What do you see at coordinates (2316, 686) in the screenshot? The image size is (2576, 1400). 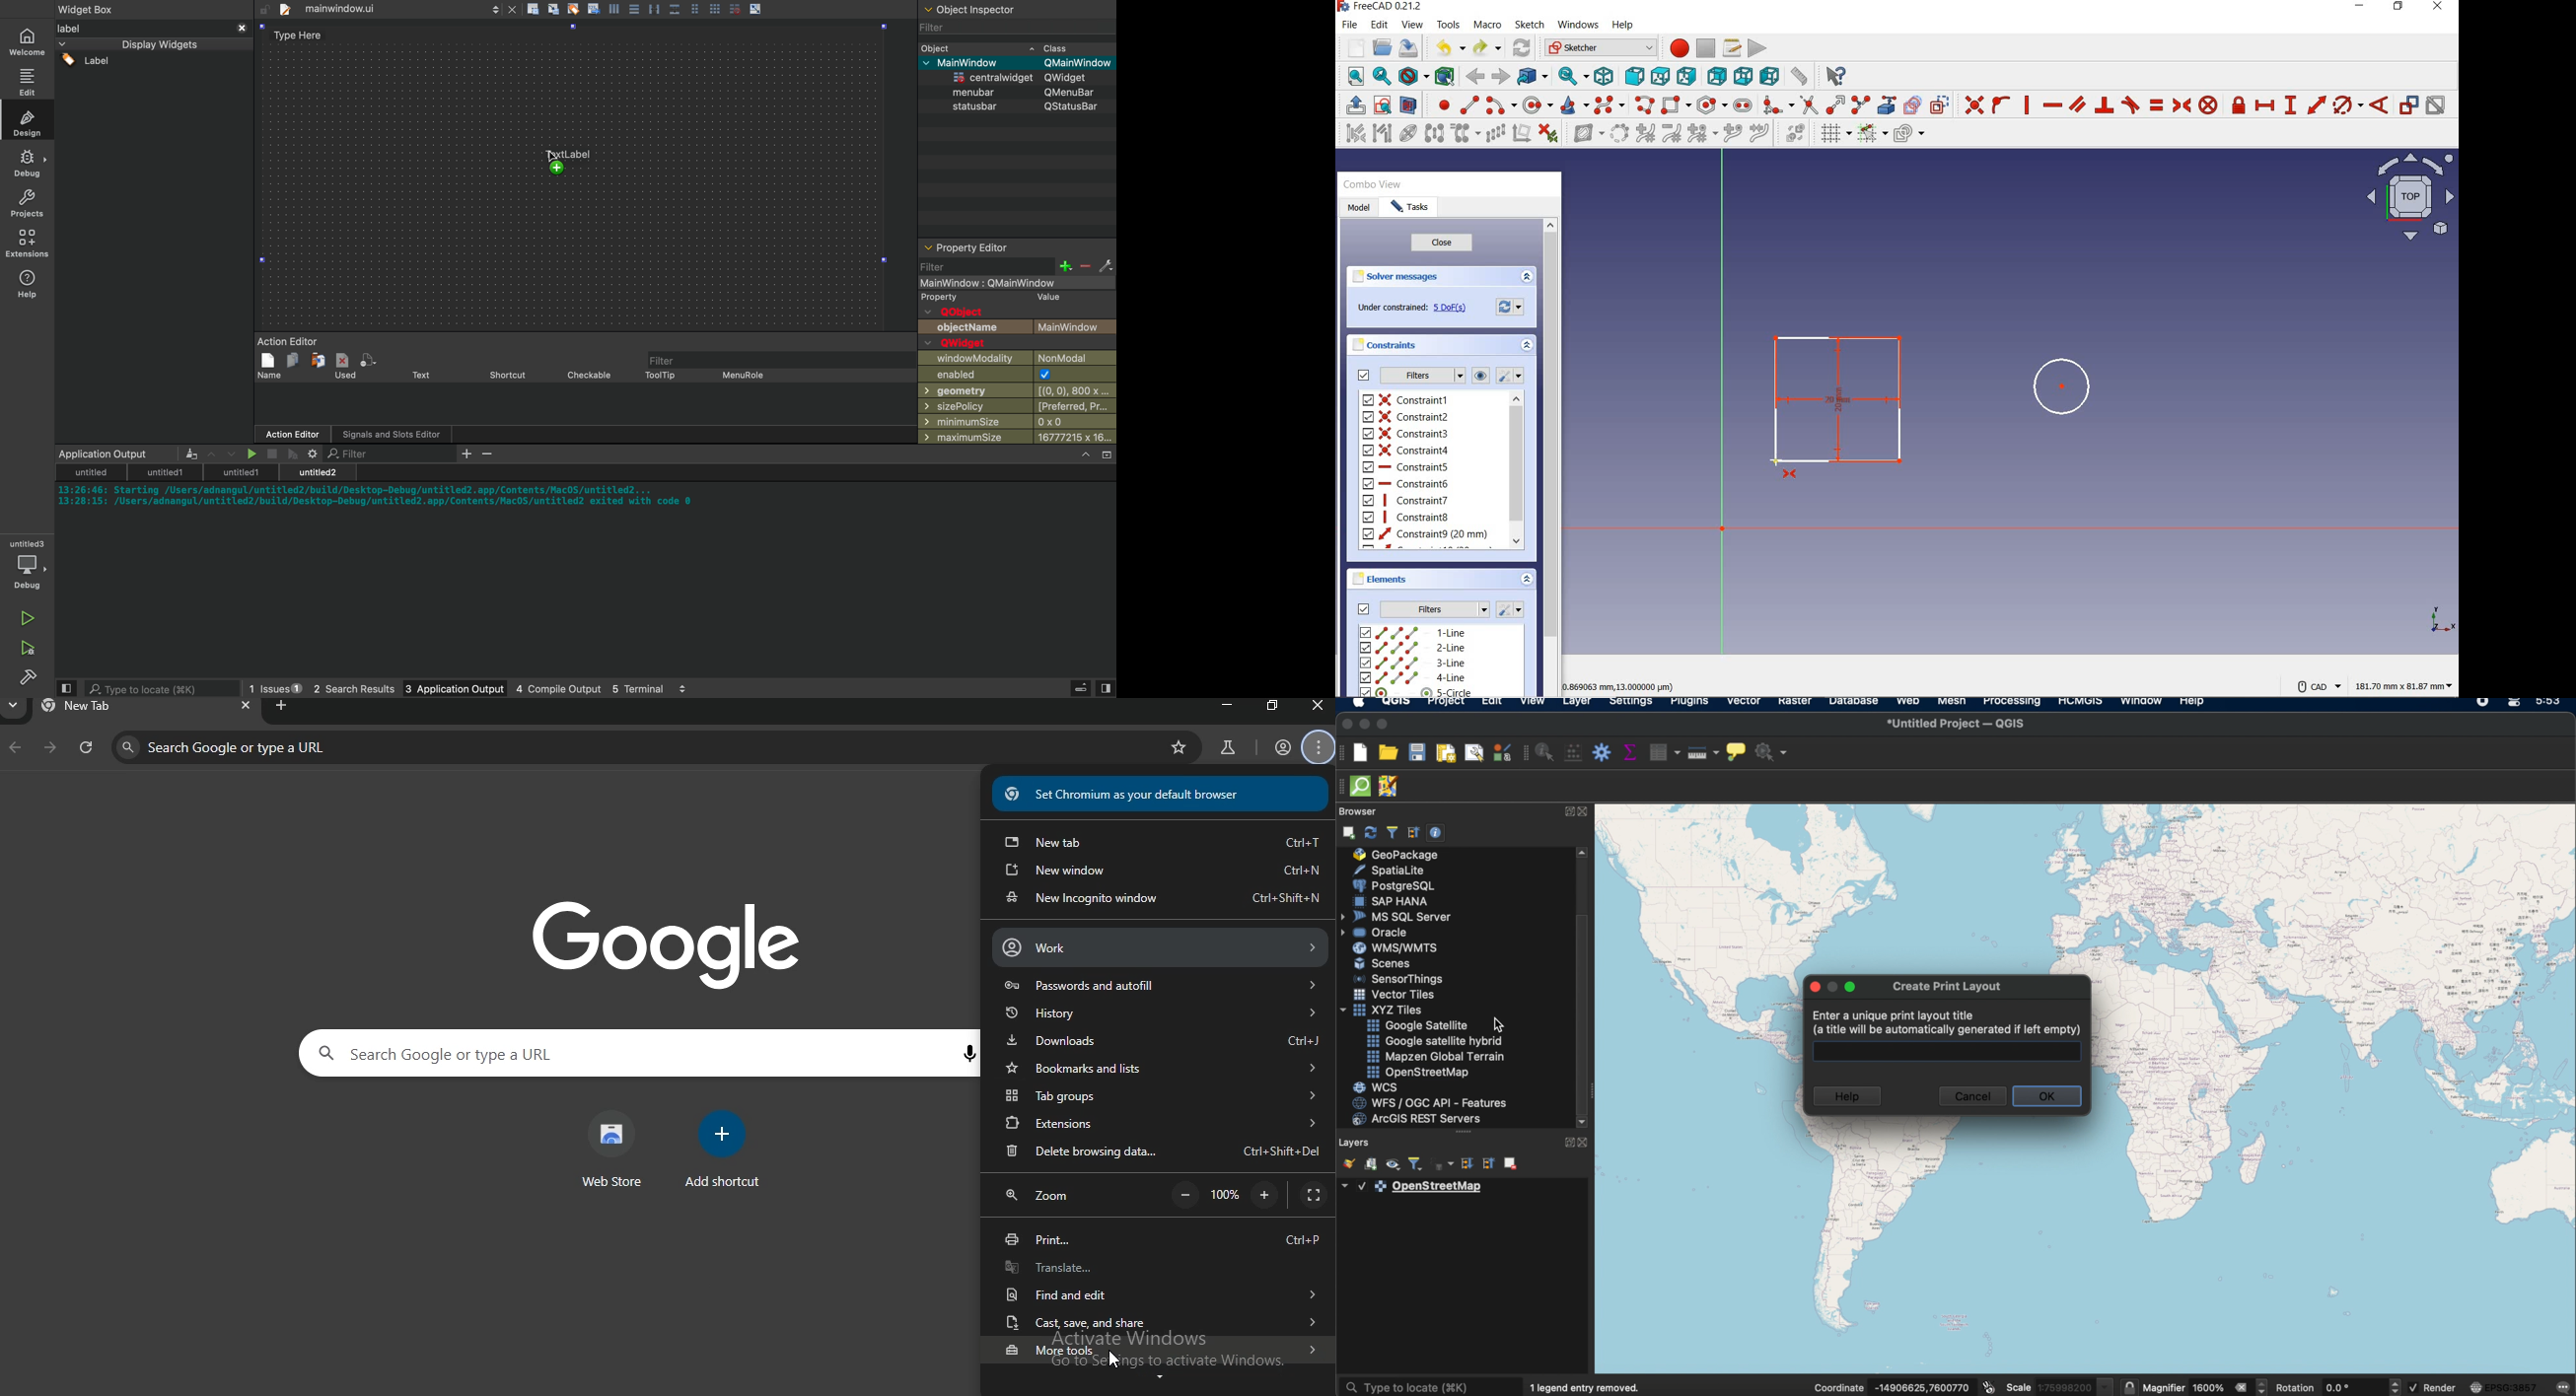 I see `CAD ` at bounding box center [2316, 686].